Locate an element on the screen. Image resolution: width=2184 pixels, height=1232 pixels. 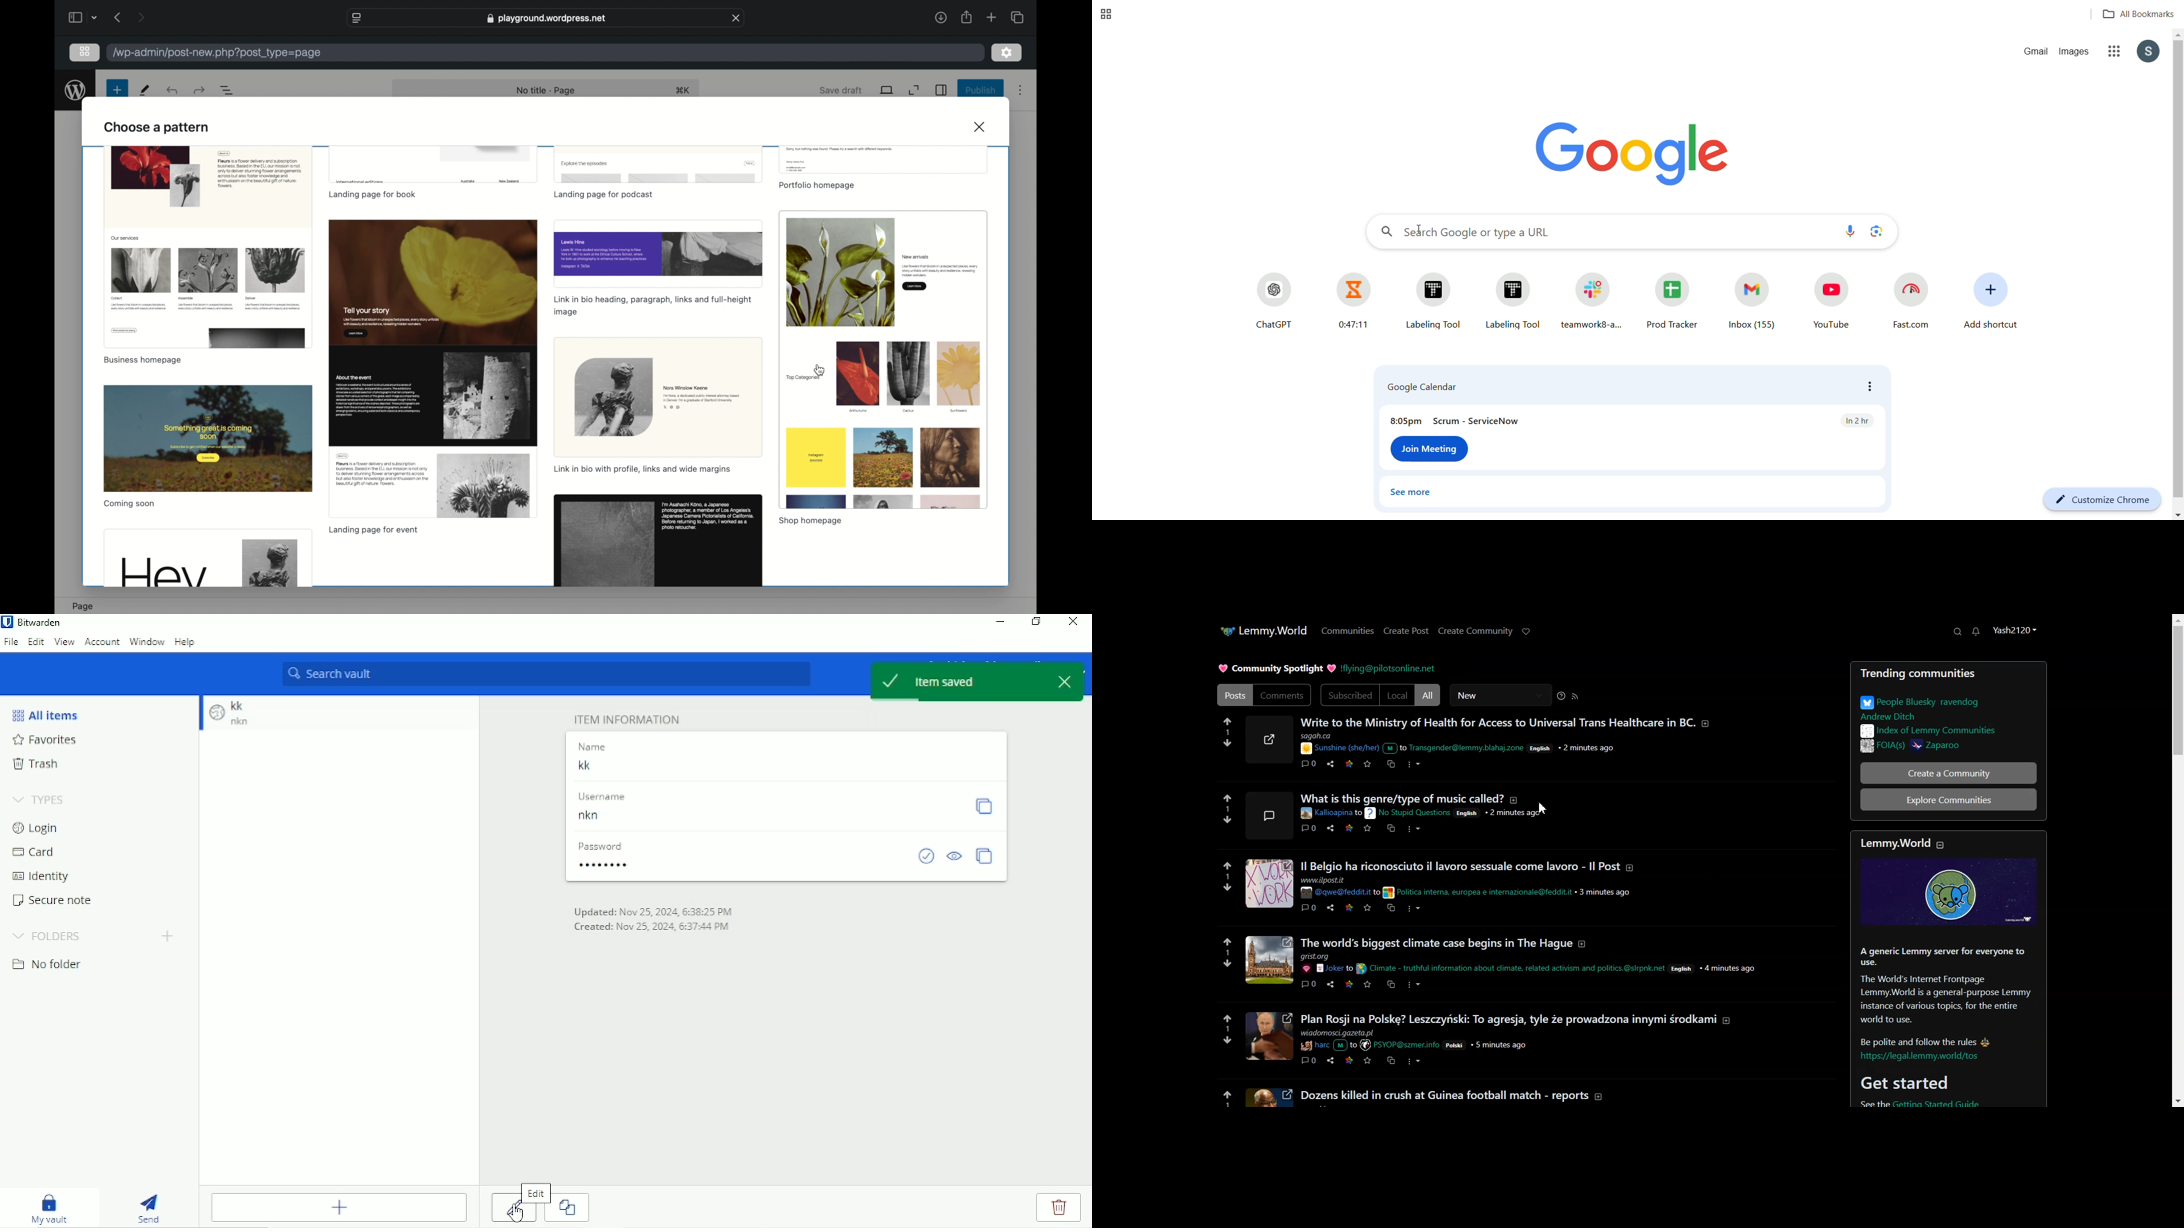
Item Information is located at coordinates (627, 719).